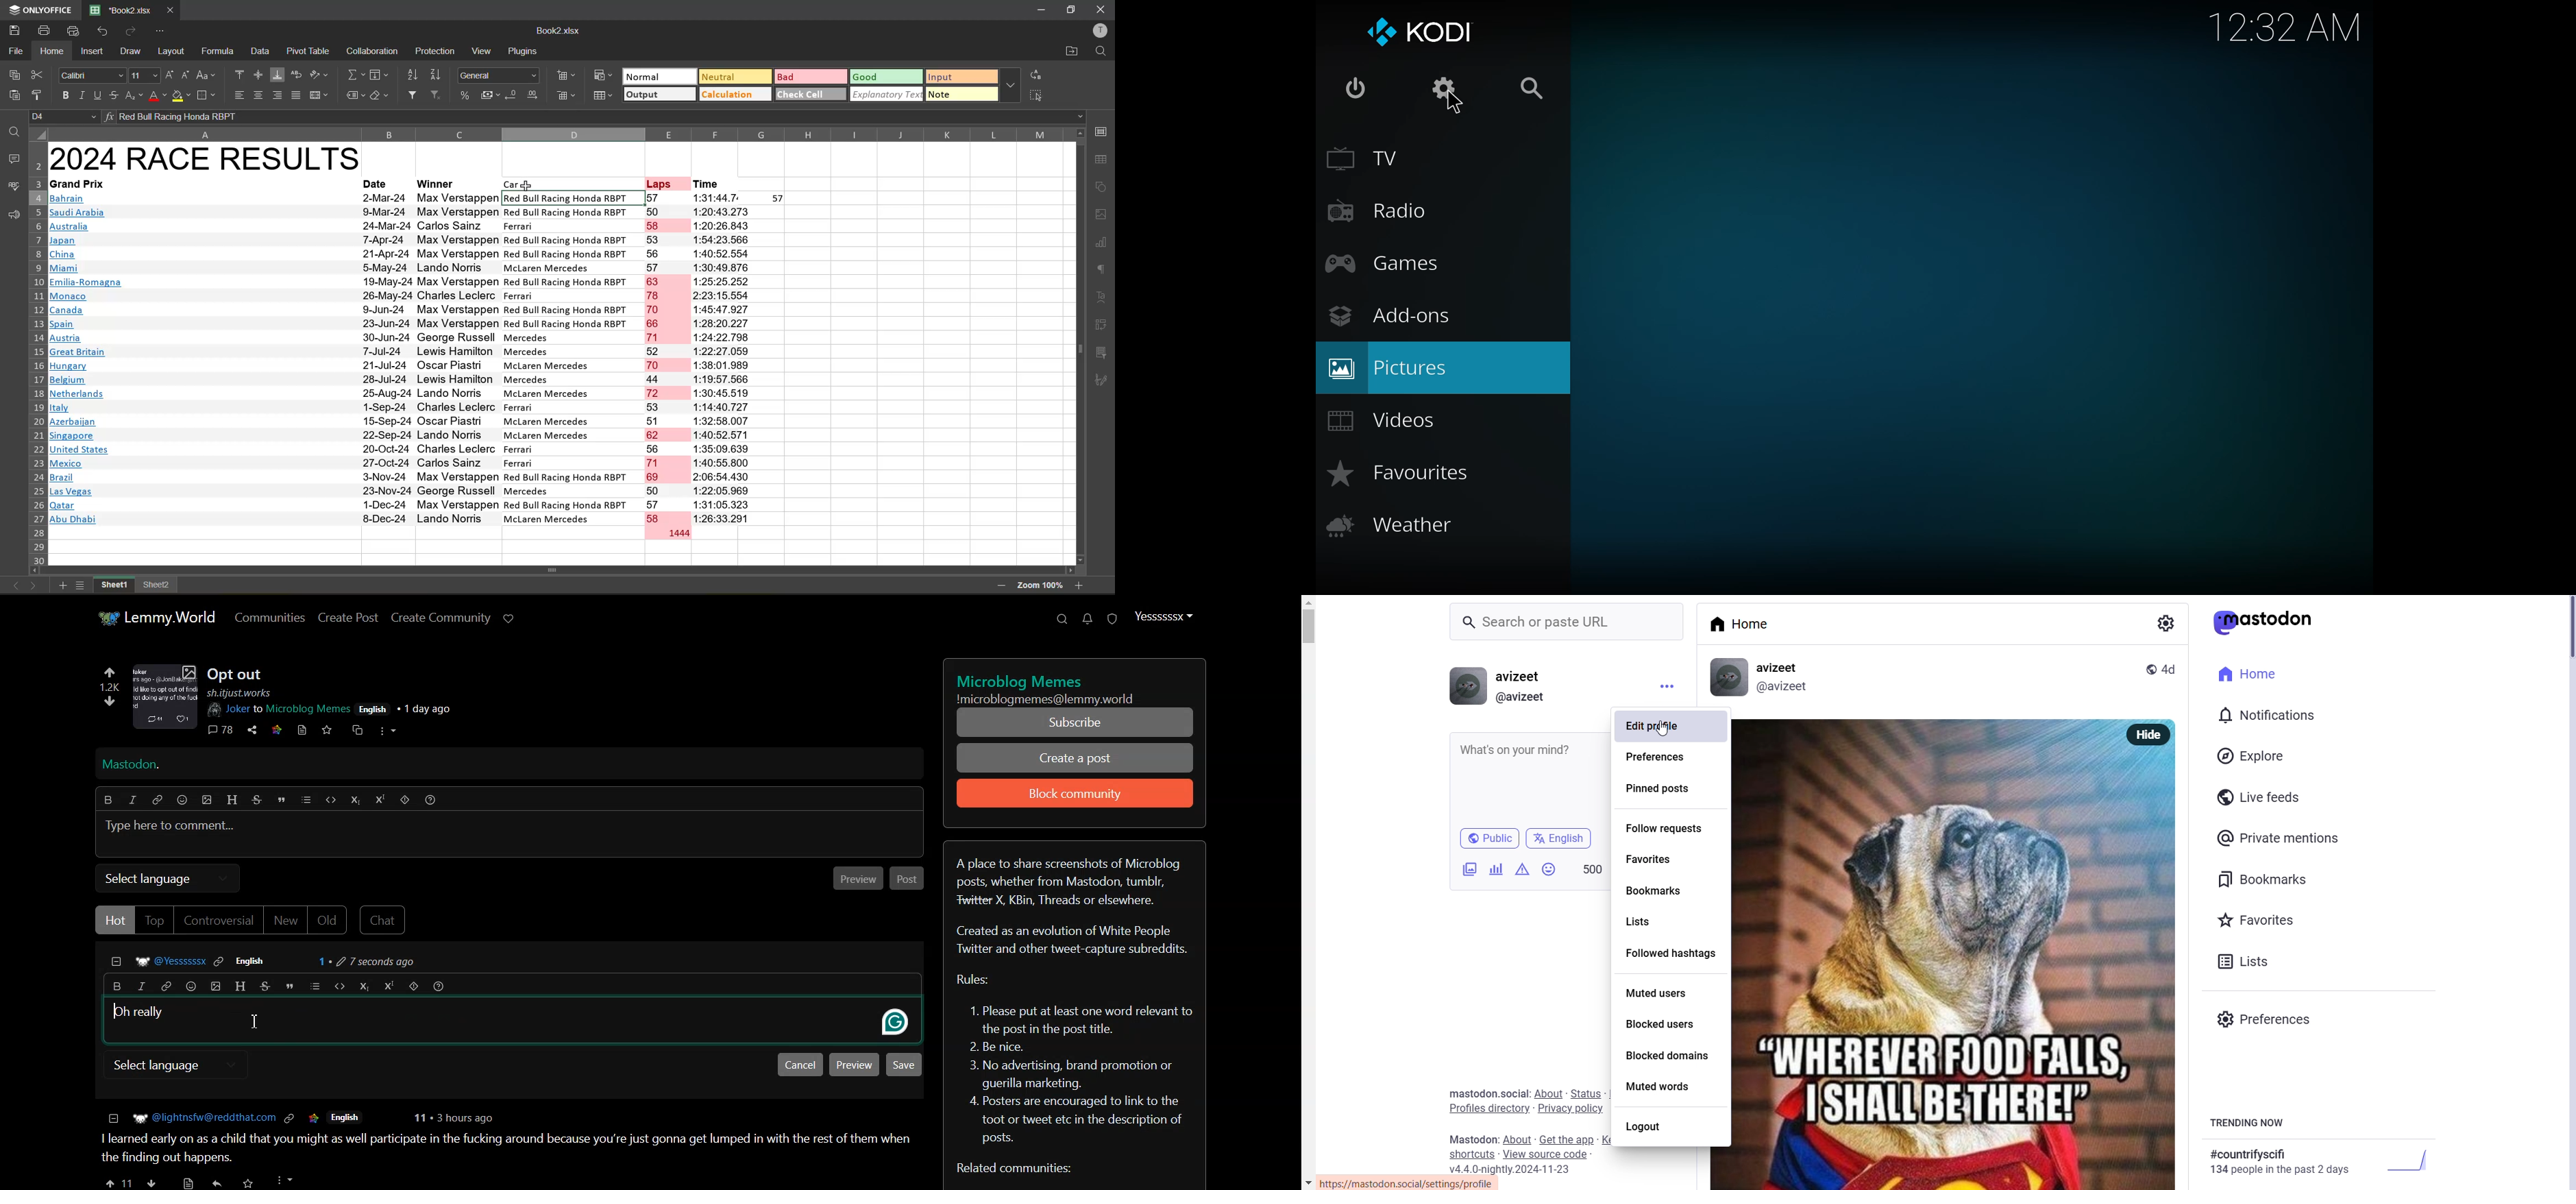 This screenshot has width=2576, height=1204. Describe the element at coordinates (381, 75) in the screenshot. I see `fields` at that location.